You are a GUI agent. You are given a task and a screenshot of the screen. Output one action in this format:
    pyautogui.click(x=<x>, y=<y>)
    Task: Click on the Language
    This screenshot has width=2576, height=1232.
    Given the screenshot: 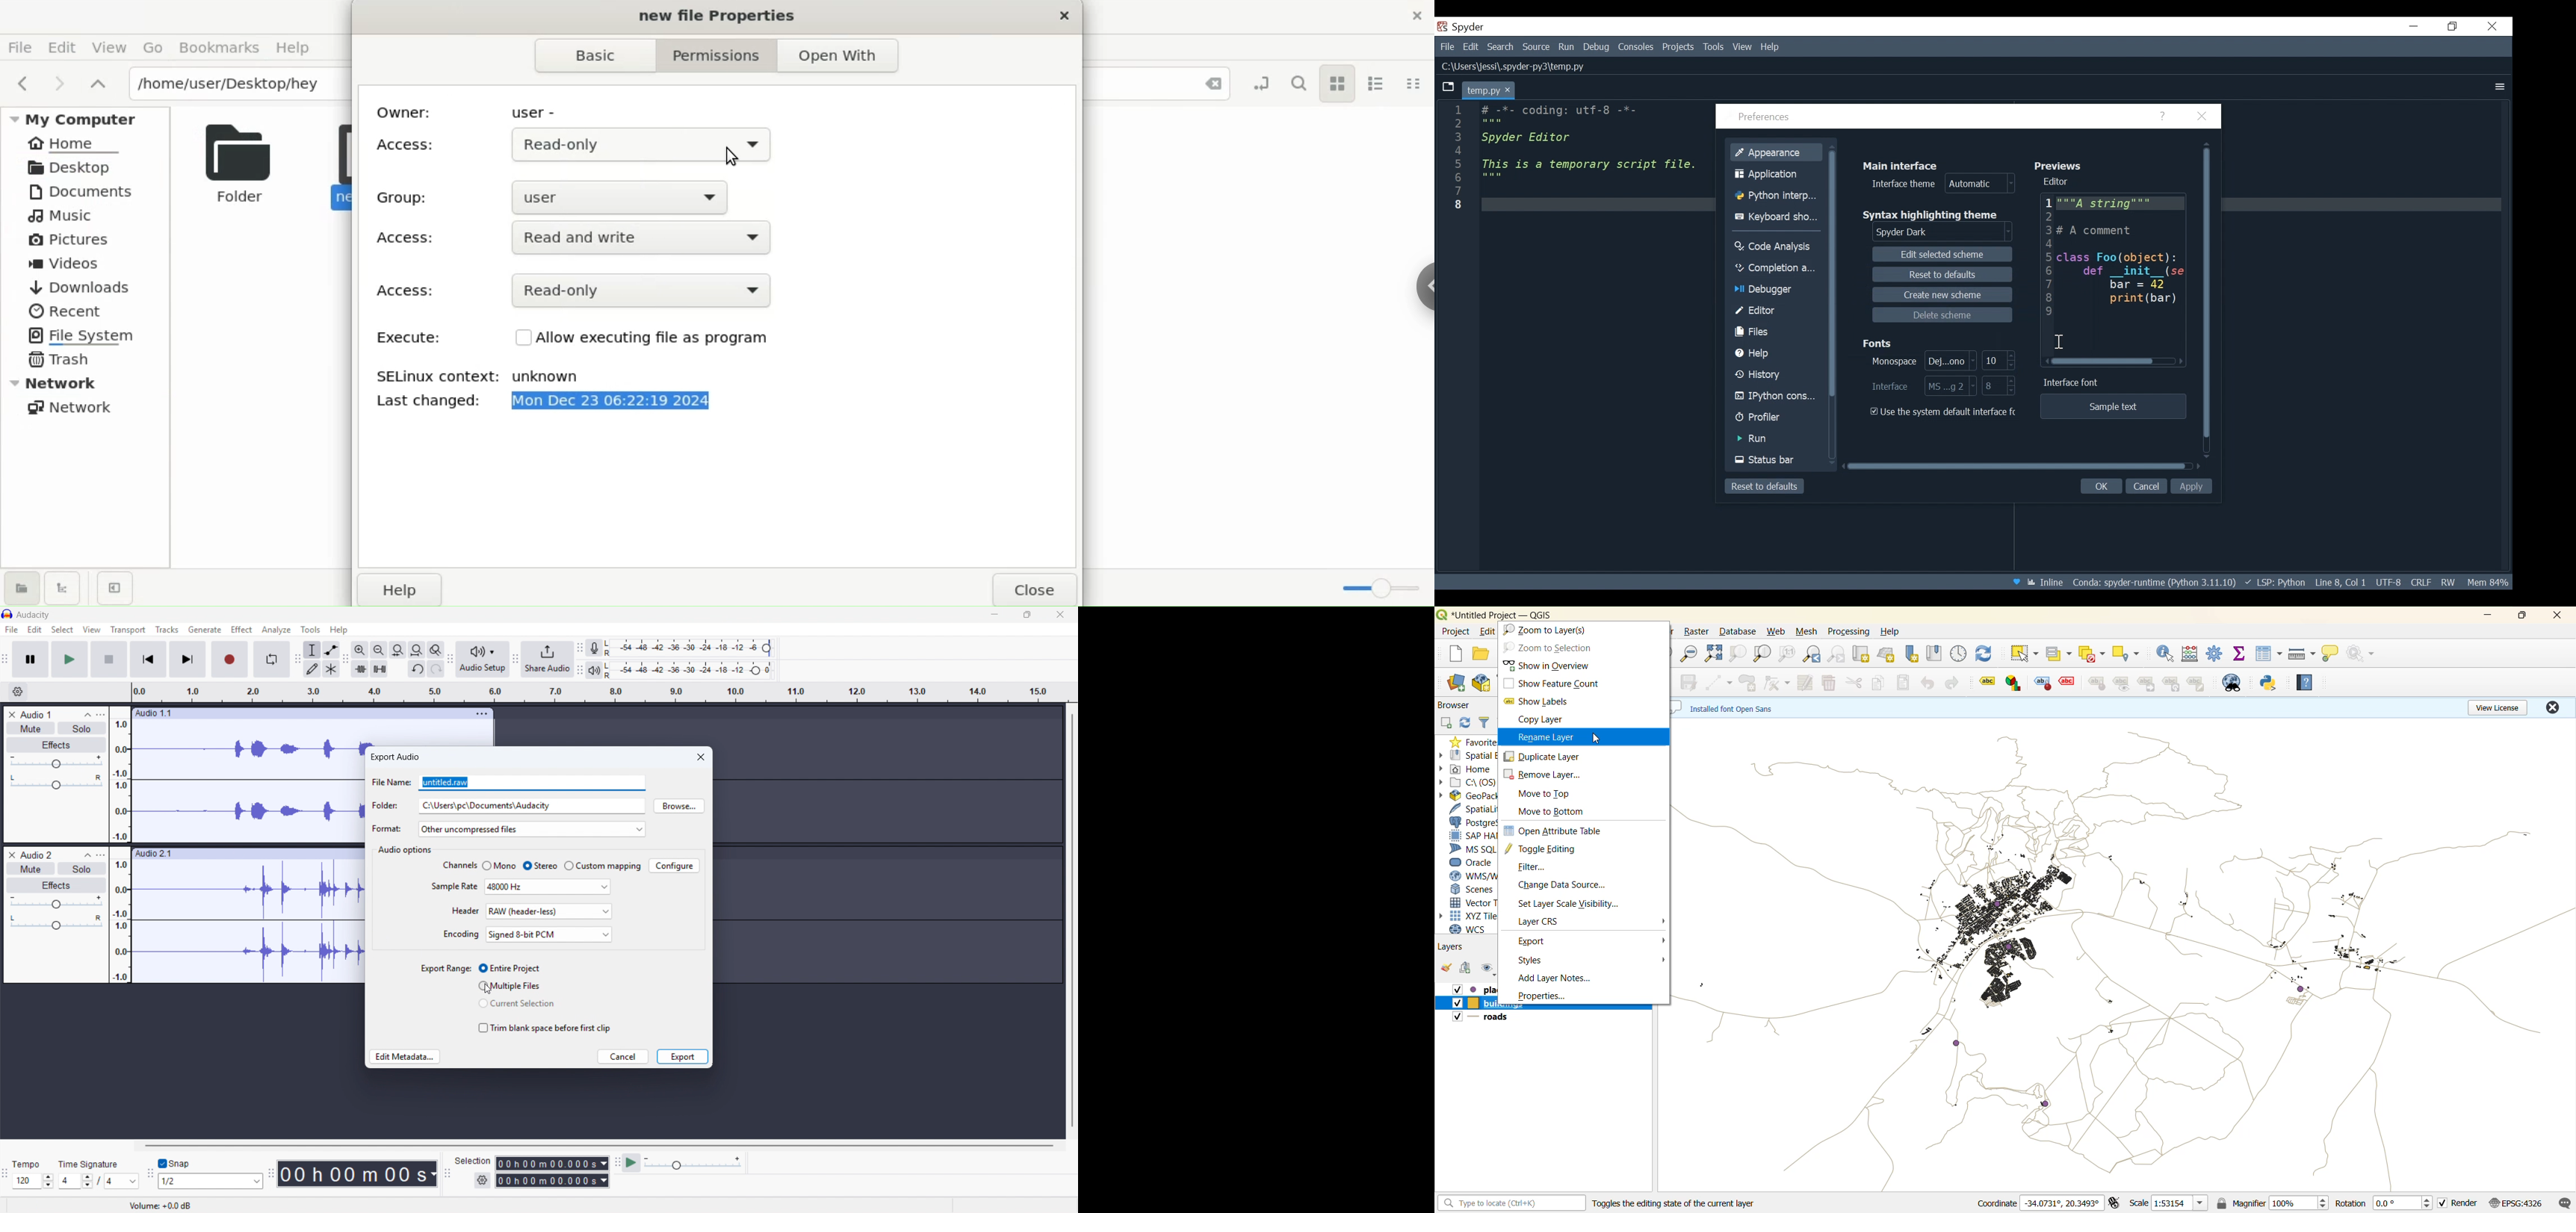 What is the action you would take?
    pyautogui.click(x=2274, y=582)
    